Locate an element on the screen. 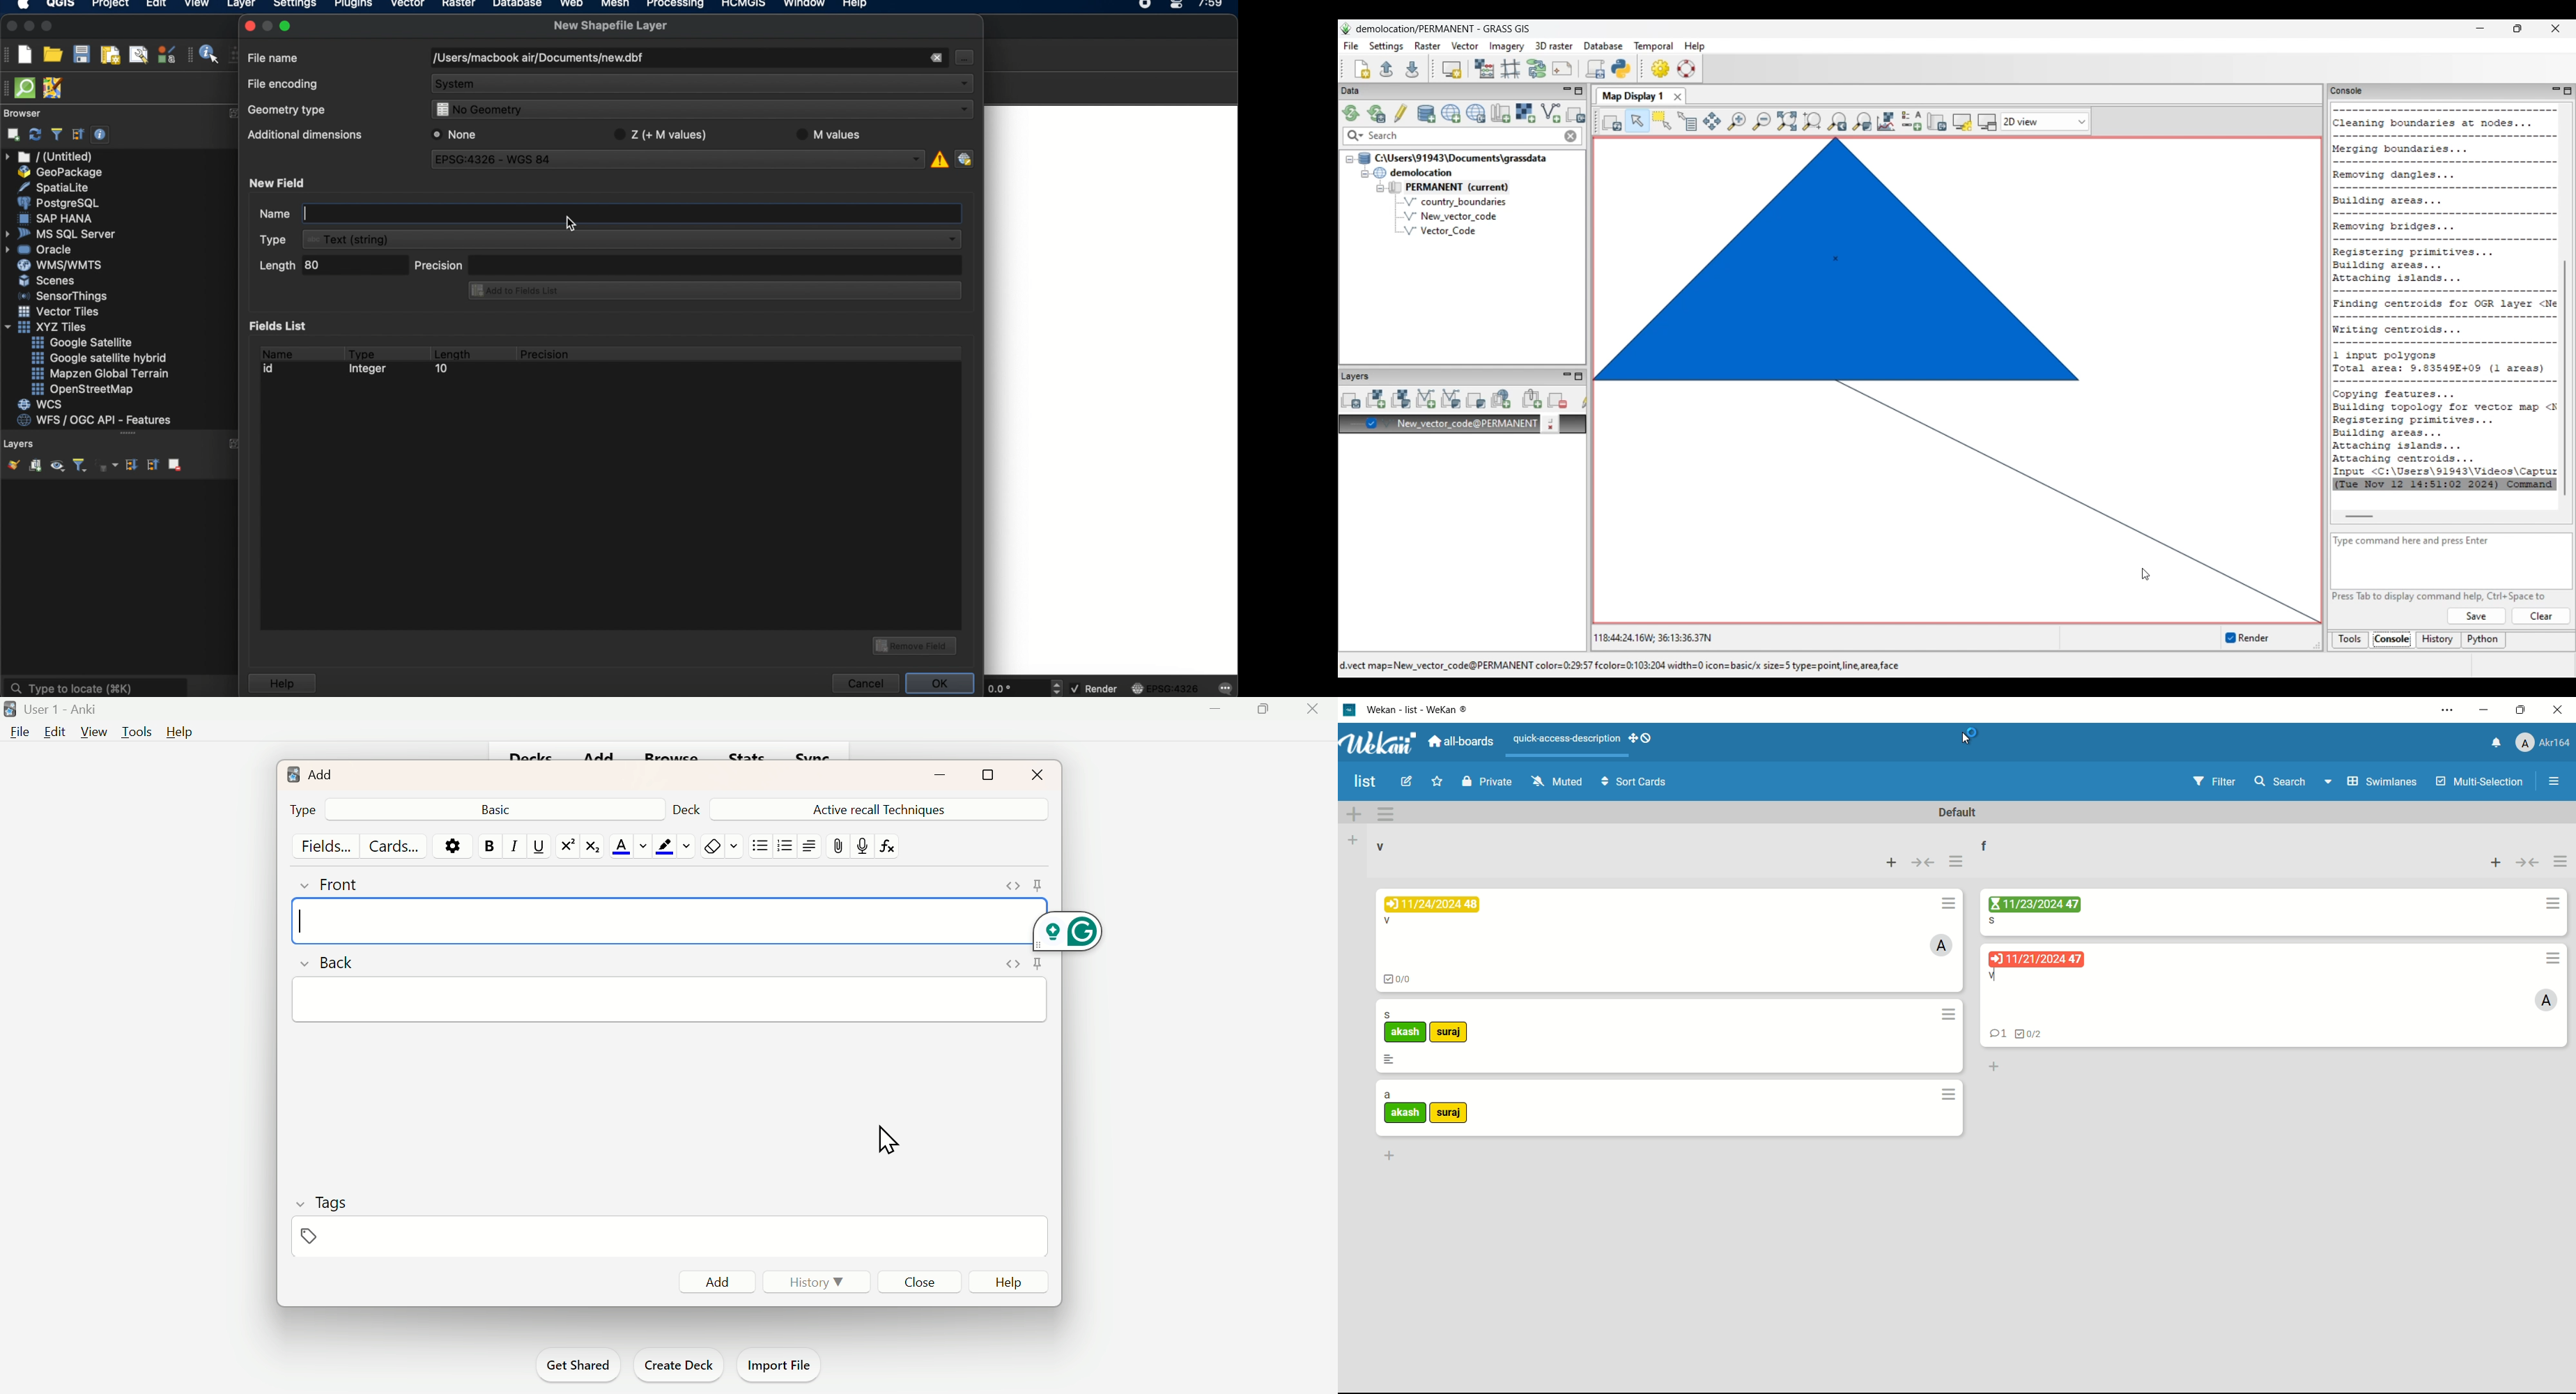  workspace is located at coordinates (1112, 391).